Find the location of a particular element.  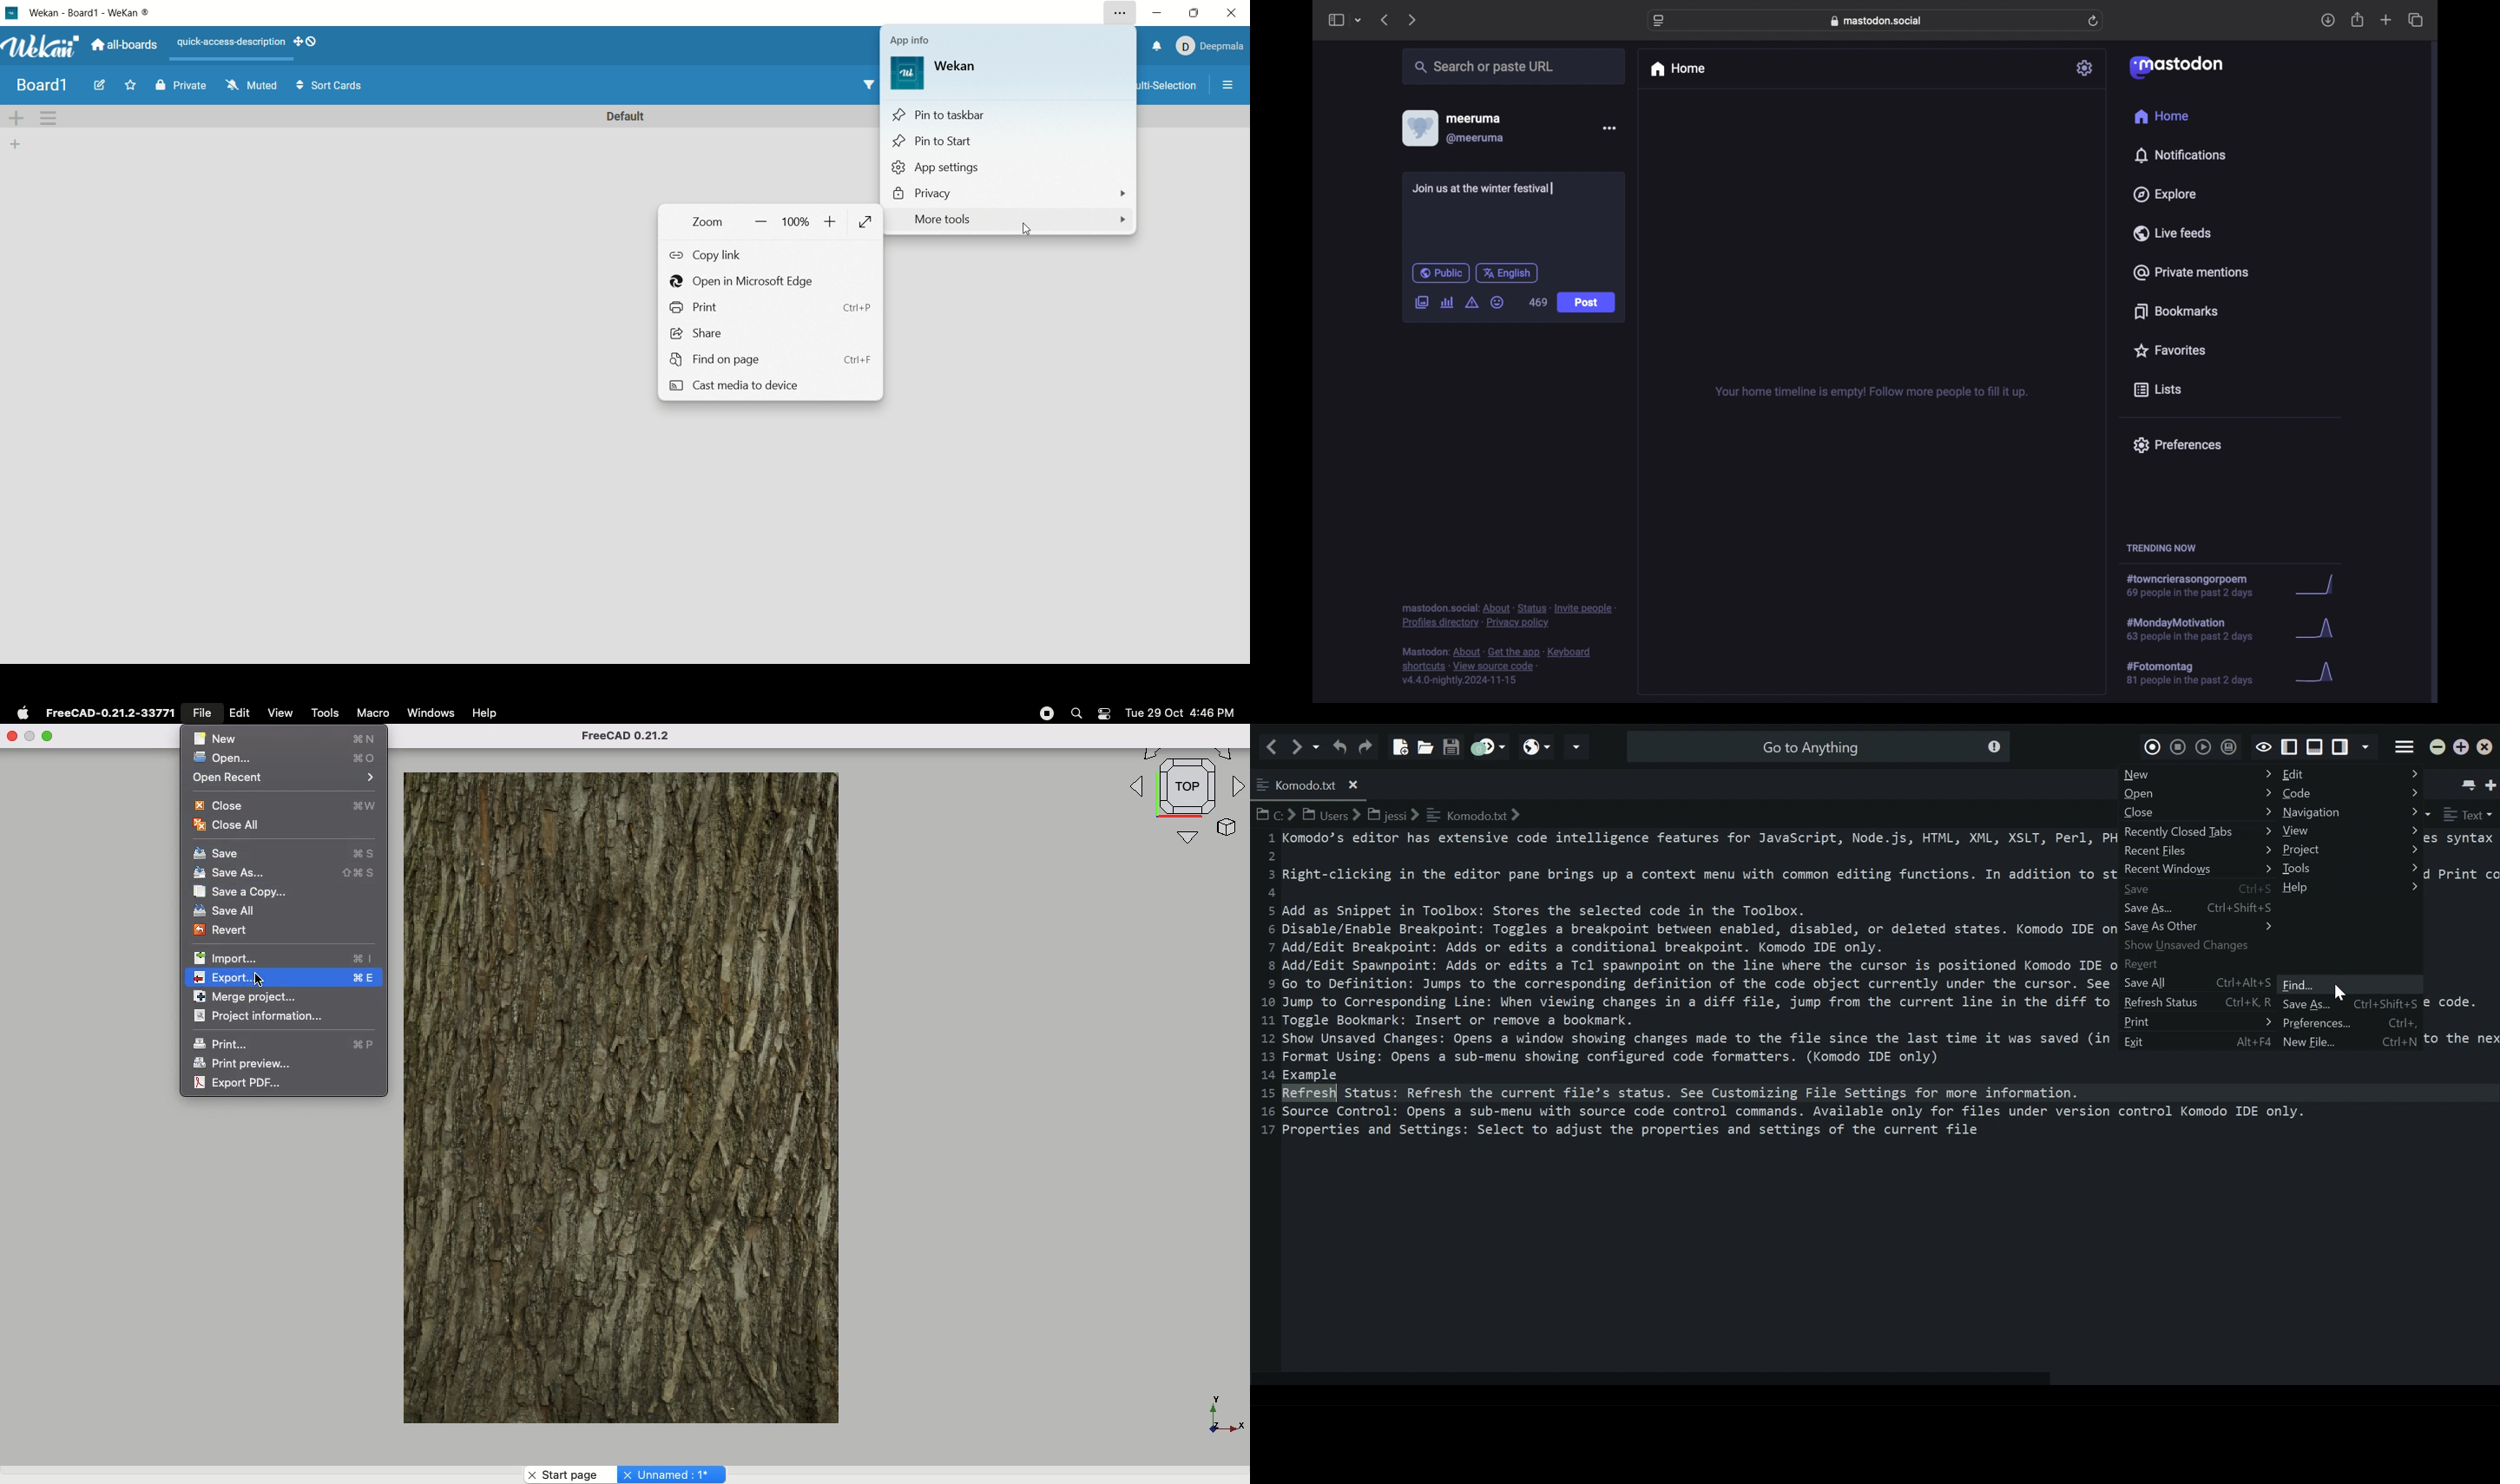

footnote is located at coordinates (1499, 666).